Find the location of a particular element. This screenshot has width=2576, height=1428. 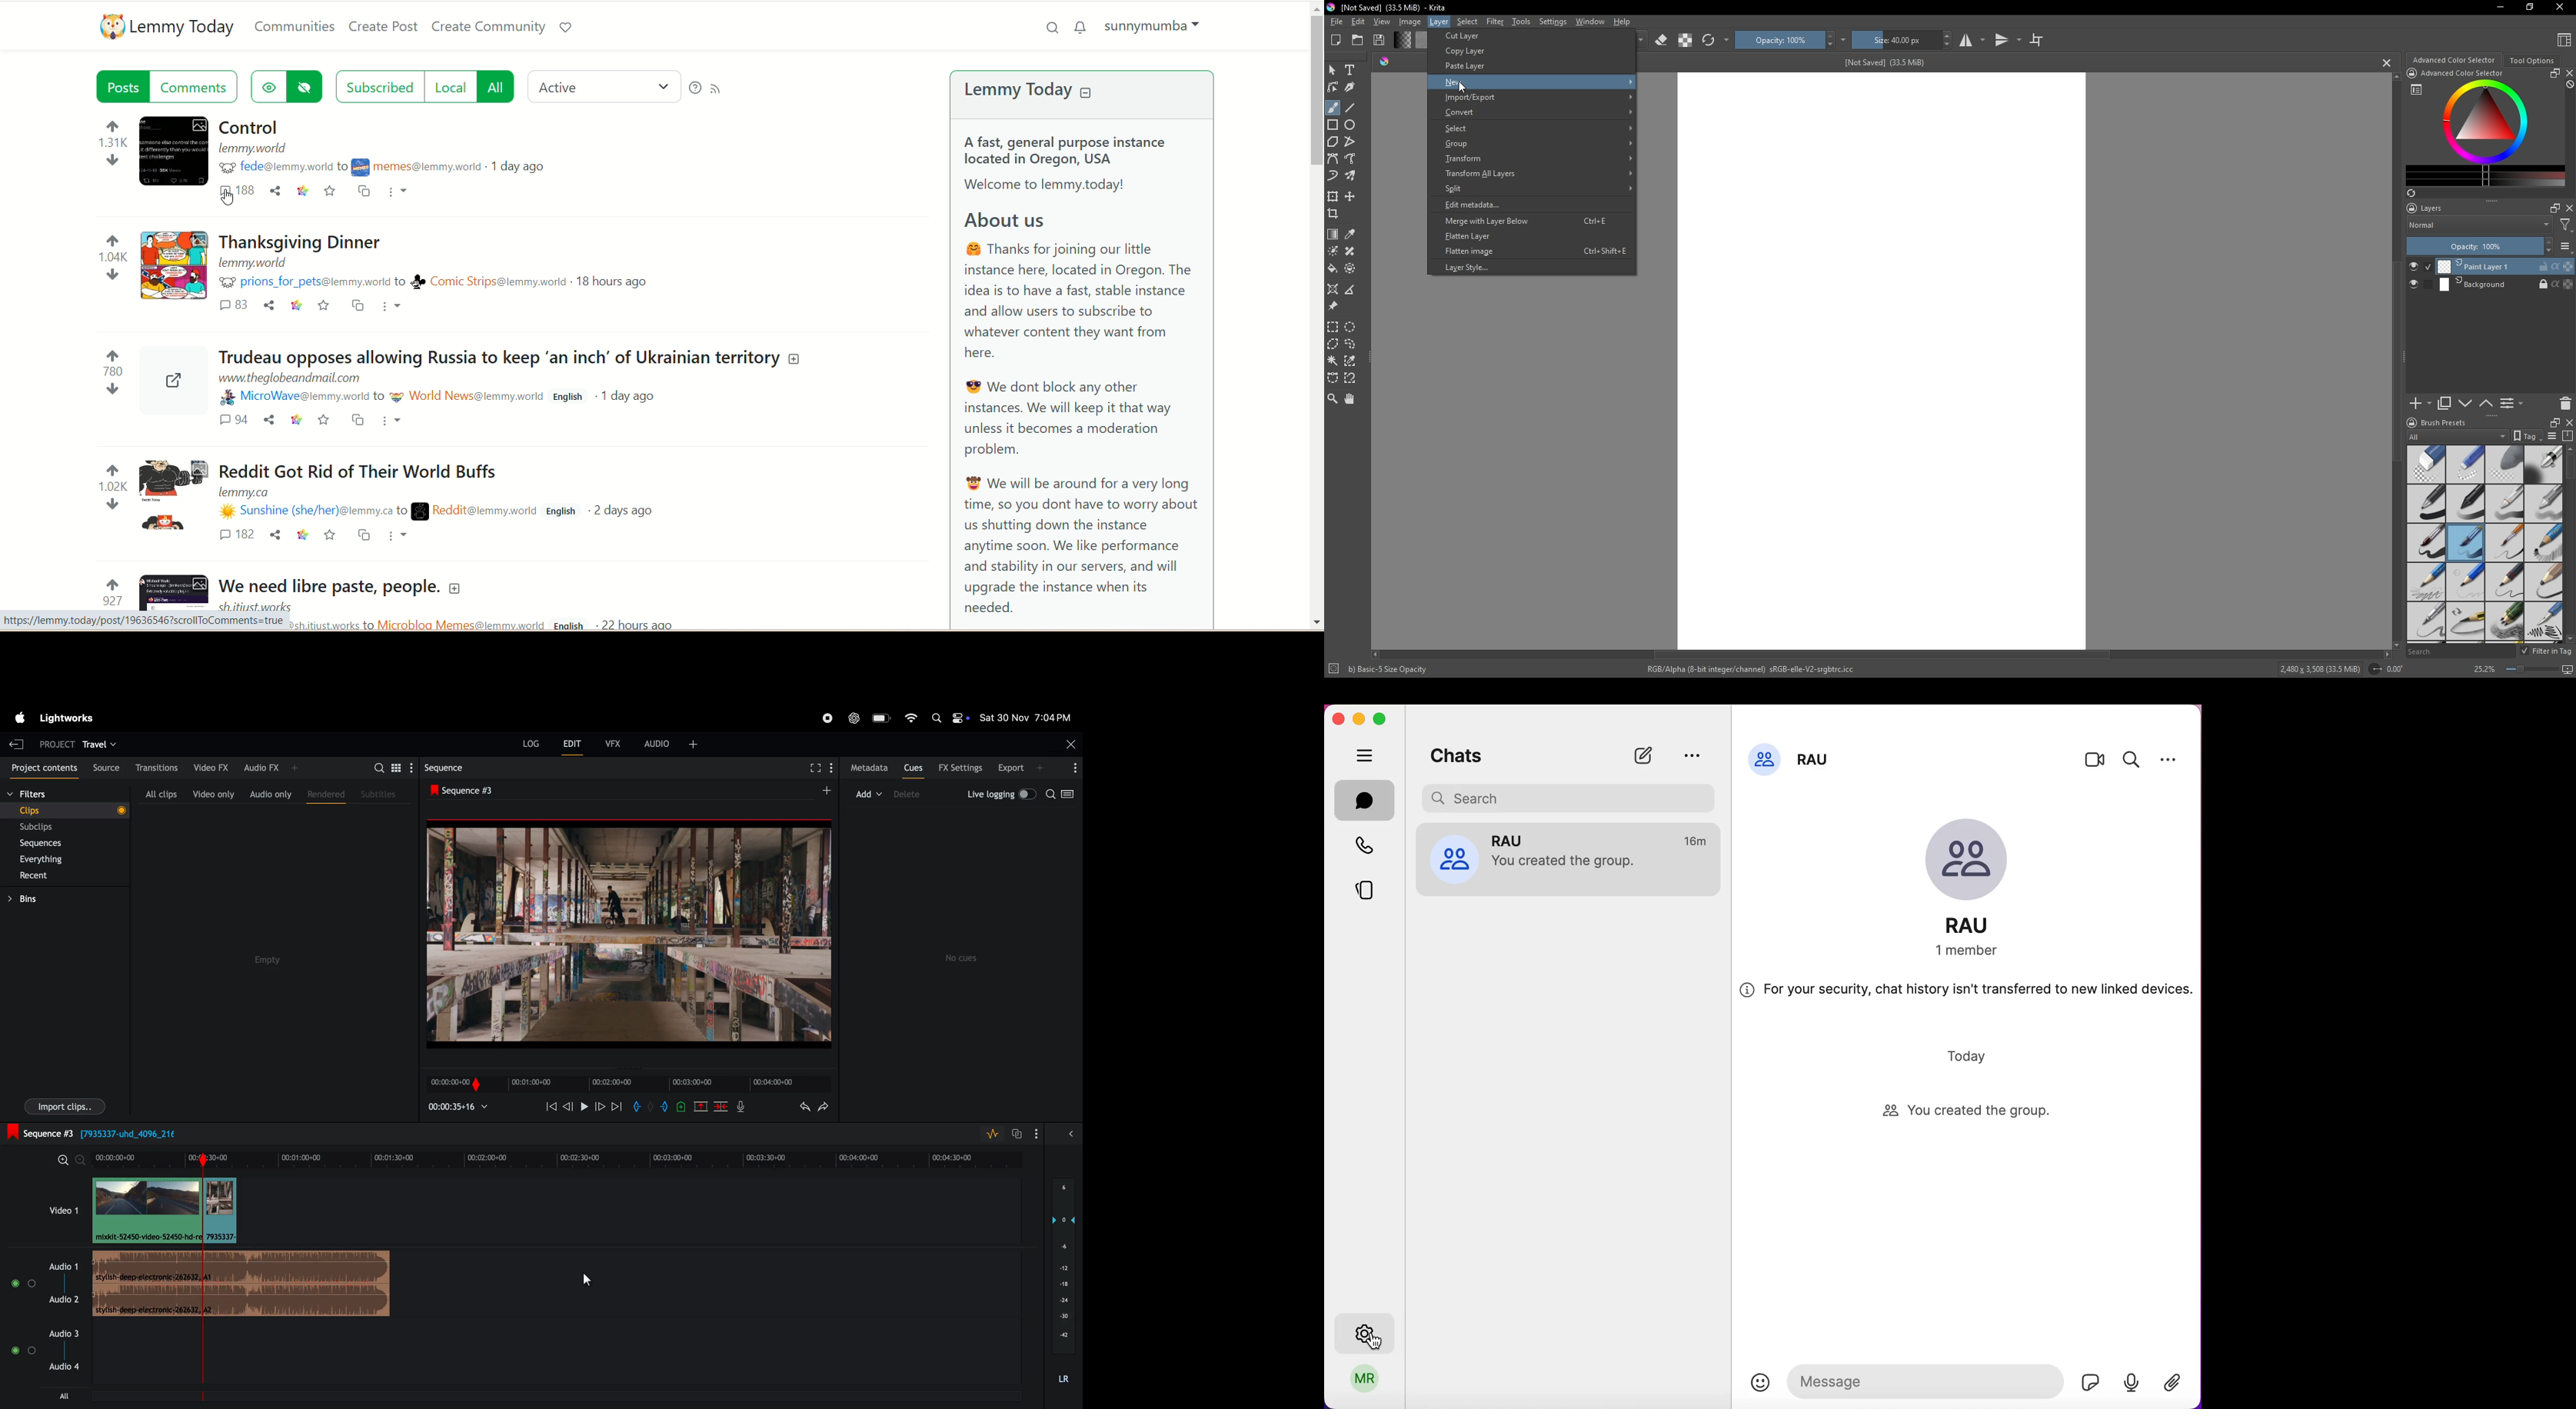

assistant is located at coordinates (1333, 288).